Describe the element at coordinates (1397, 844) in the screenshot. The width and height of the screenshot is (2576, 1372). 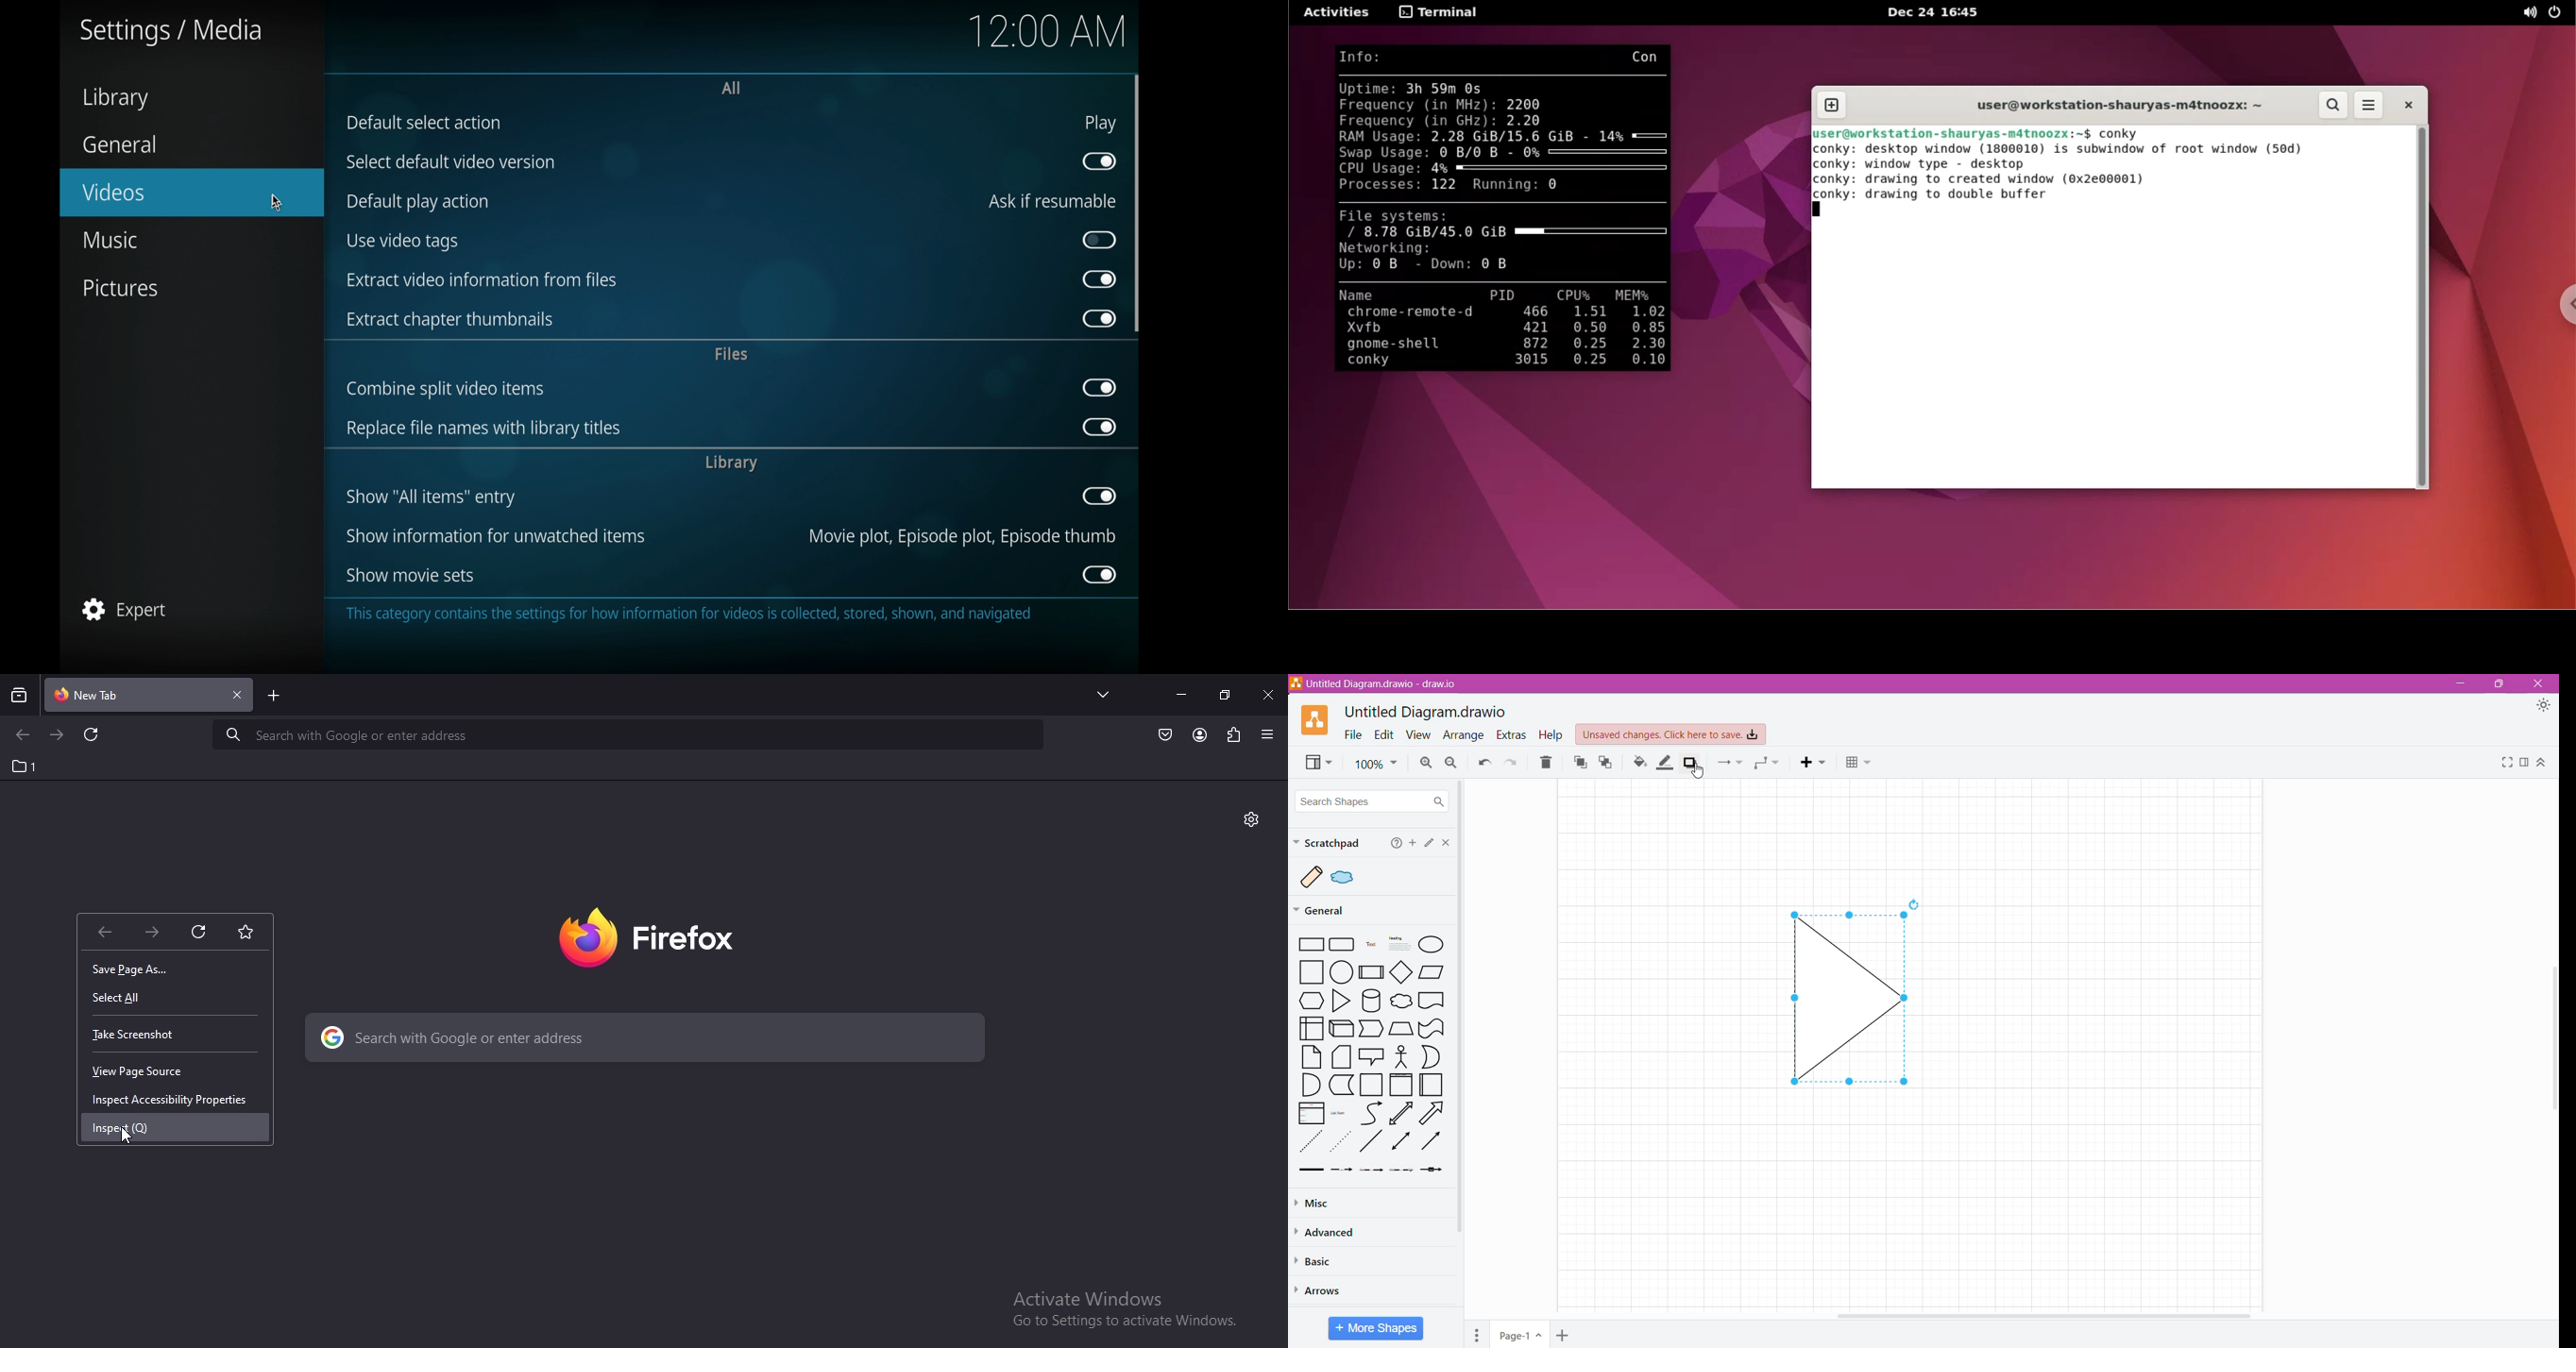
I see `Help` at that location.